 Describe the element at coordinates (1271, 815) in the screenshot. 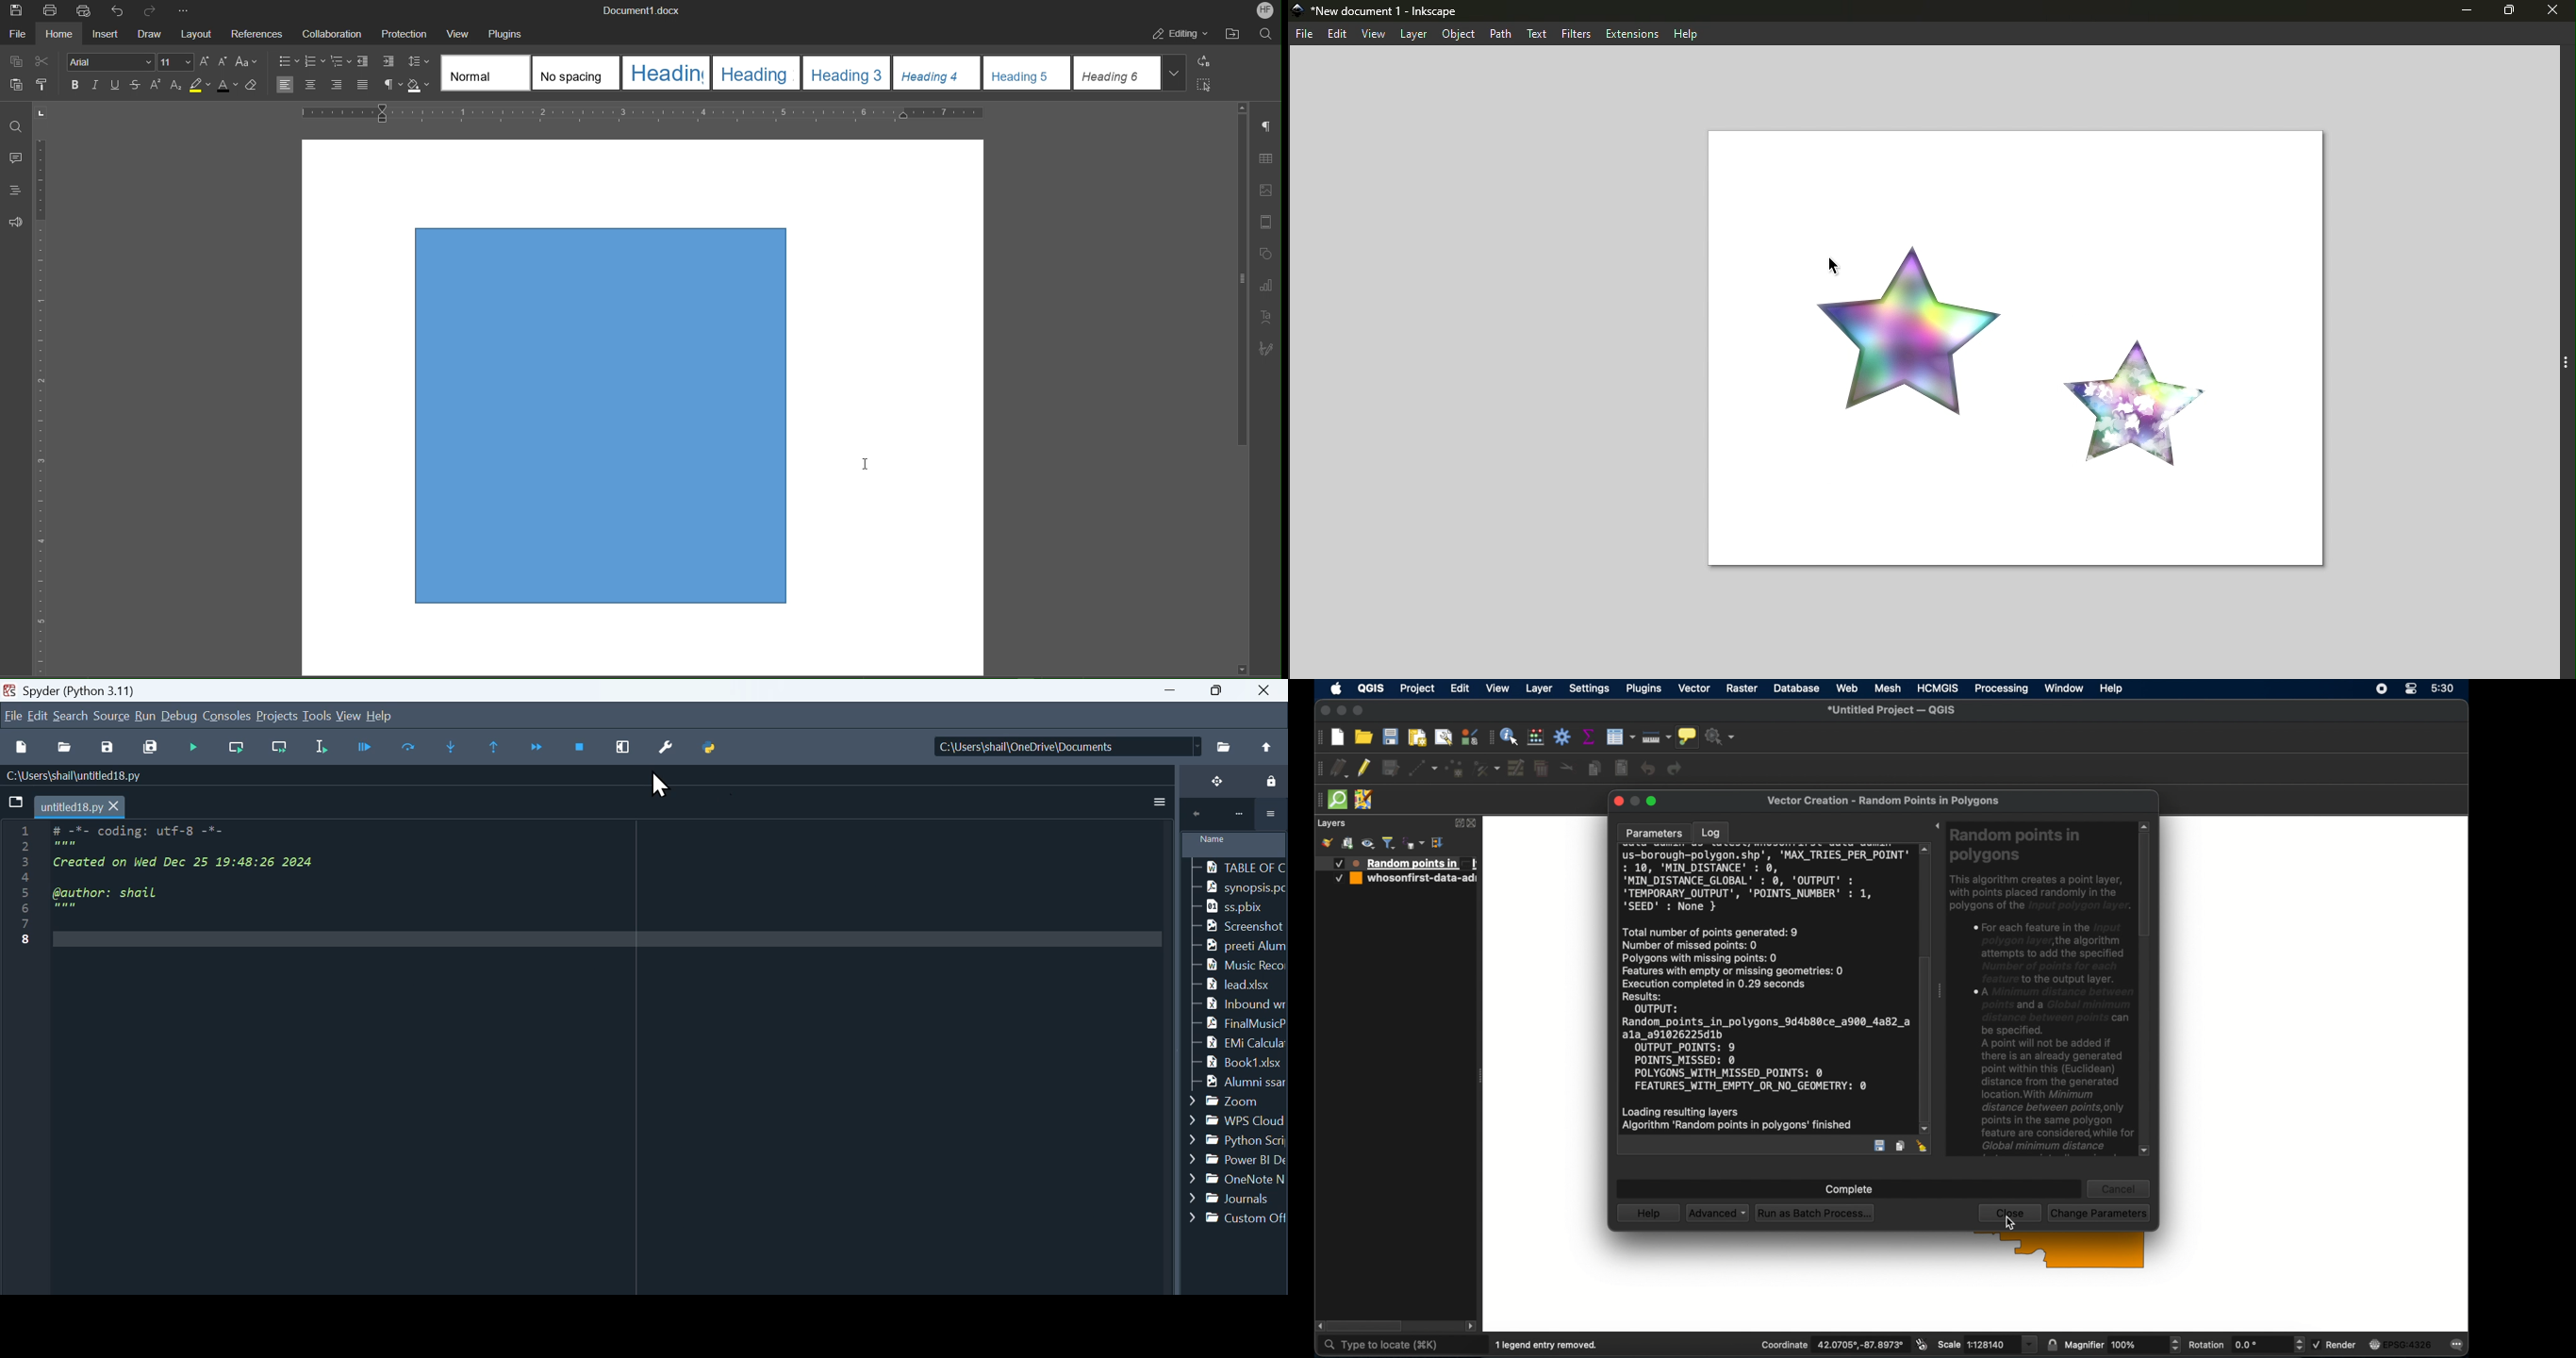

I see `More options` at that location.